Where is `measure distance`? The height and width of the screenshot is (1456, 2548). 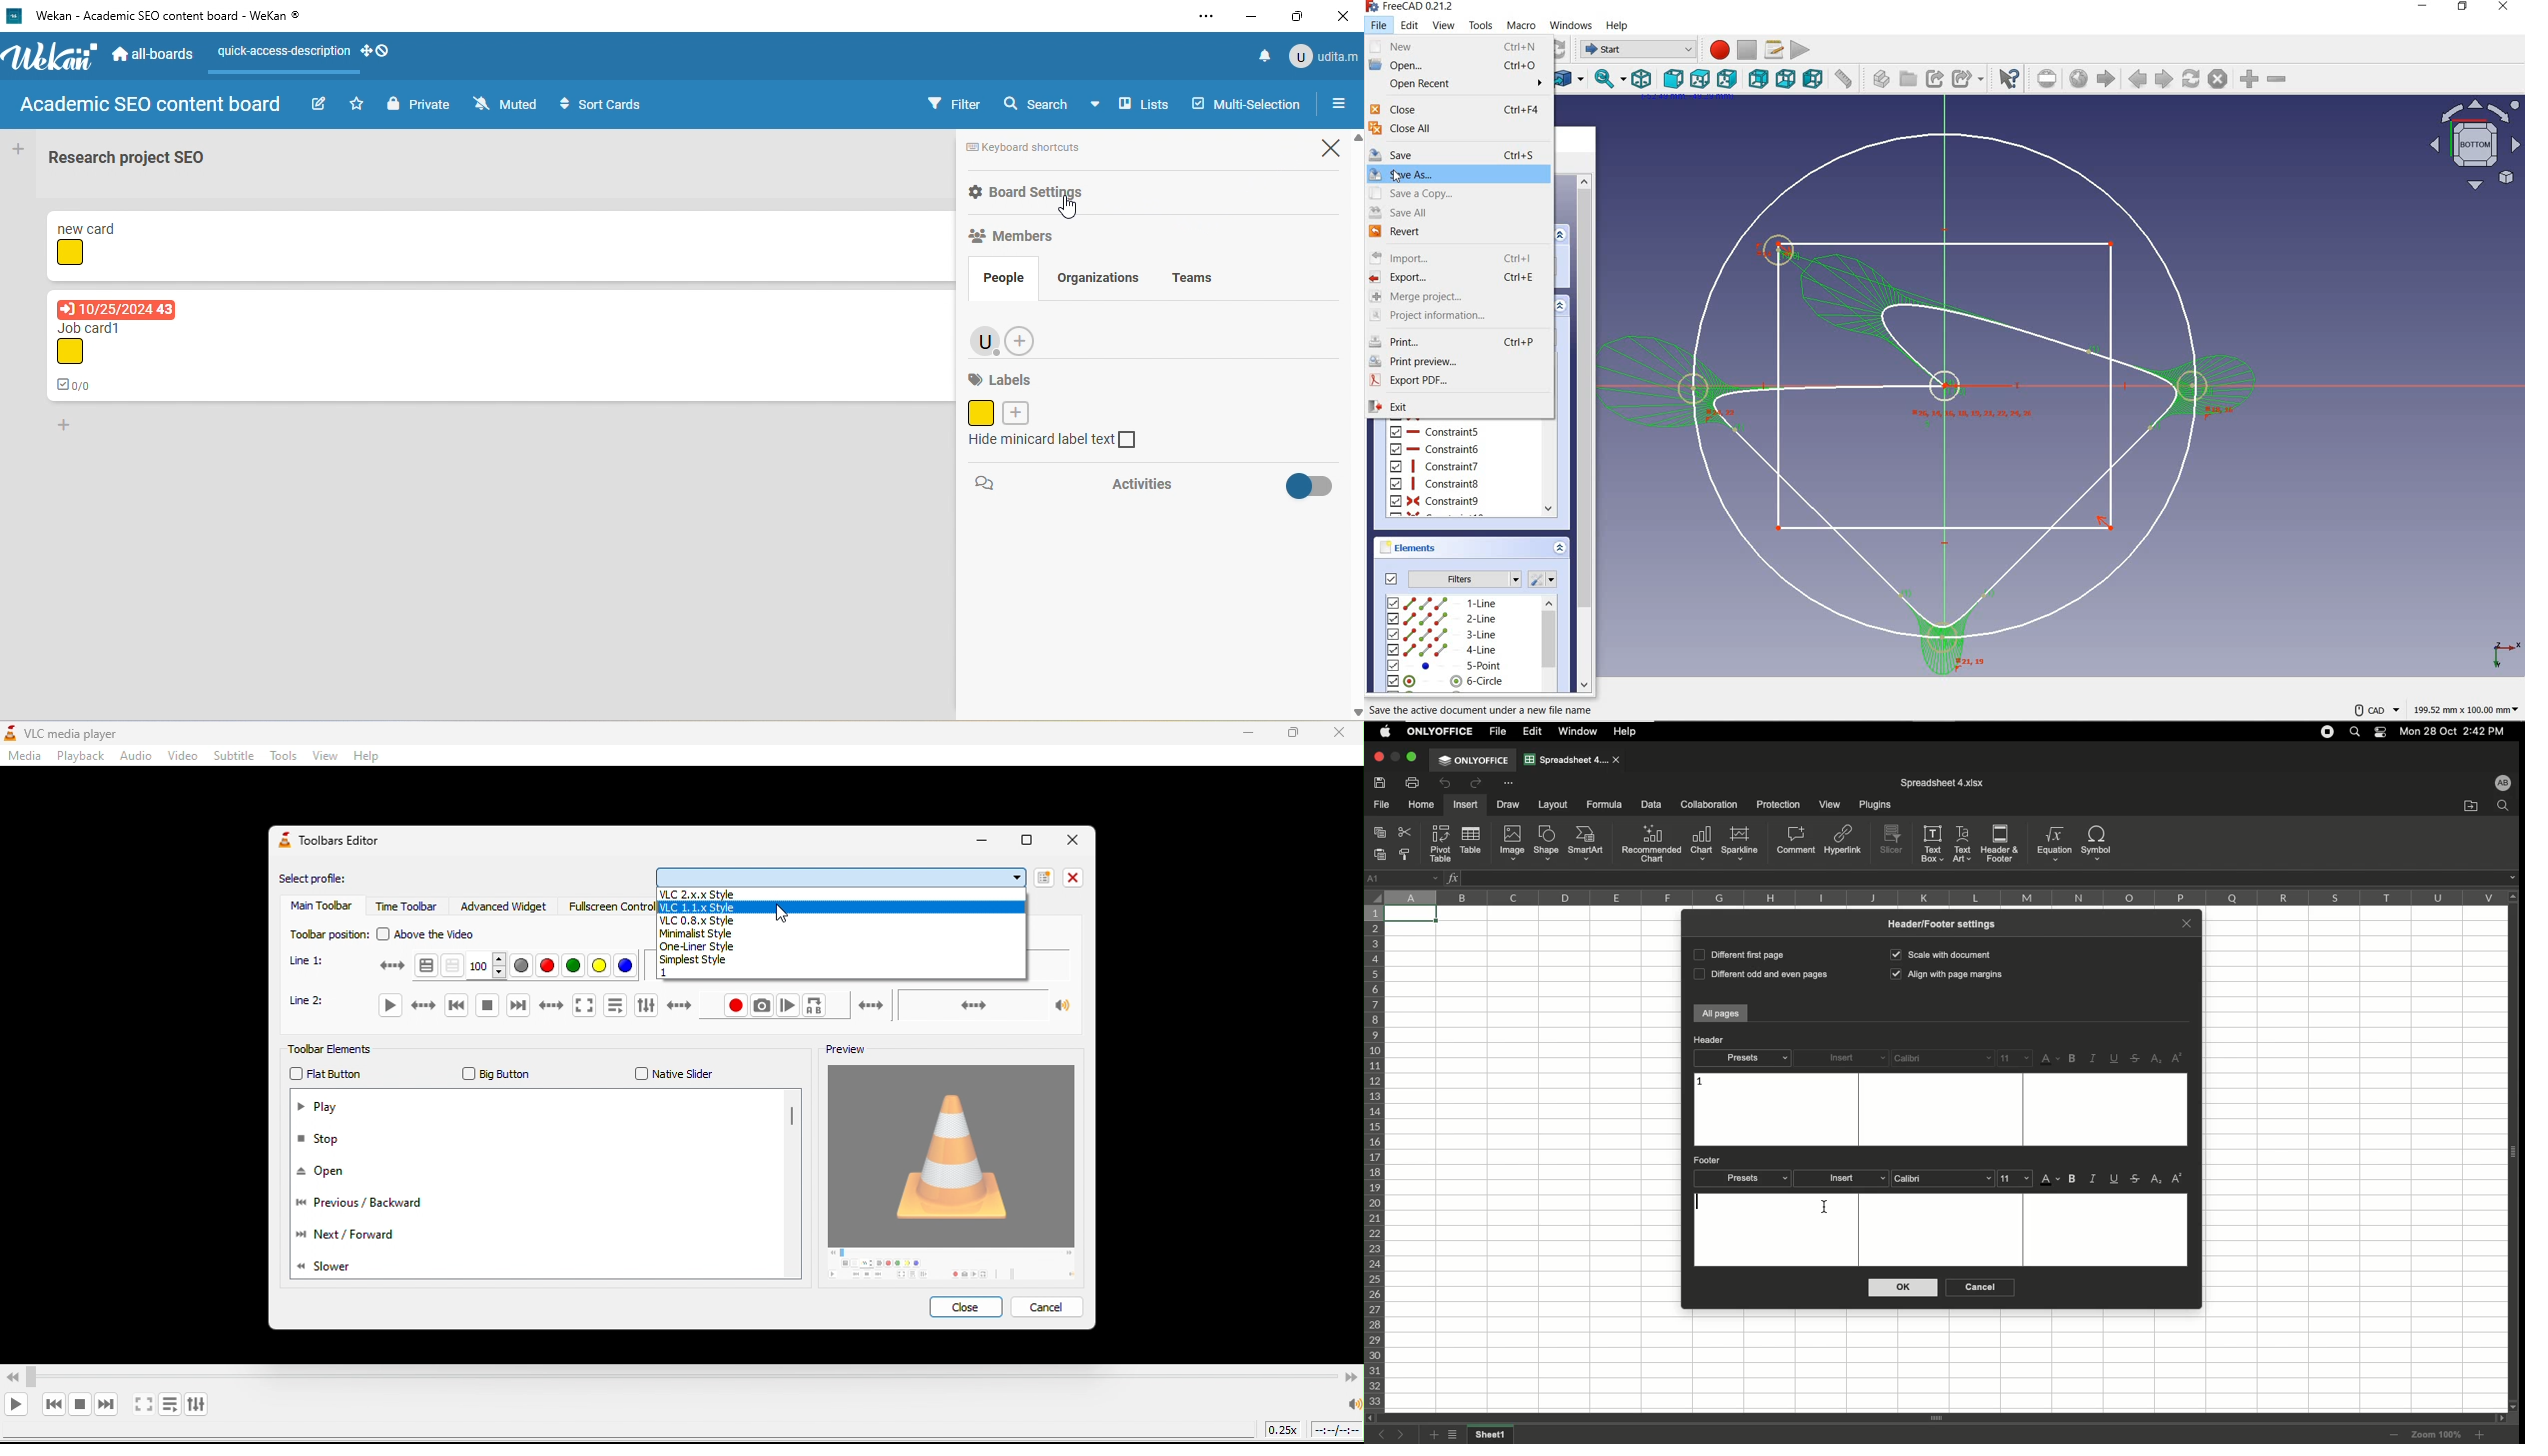 measure distance is located at coordinates (1845, 80).